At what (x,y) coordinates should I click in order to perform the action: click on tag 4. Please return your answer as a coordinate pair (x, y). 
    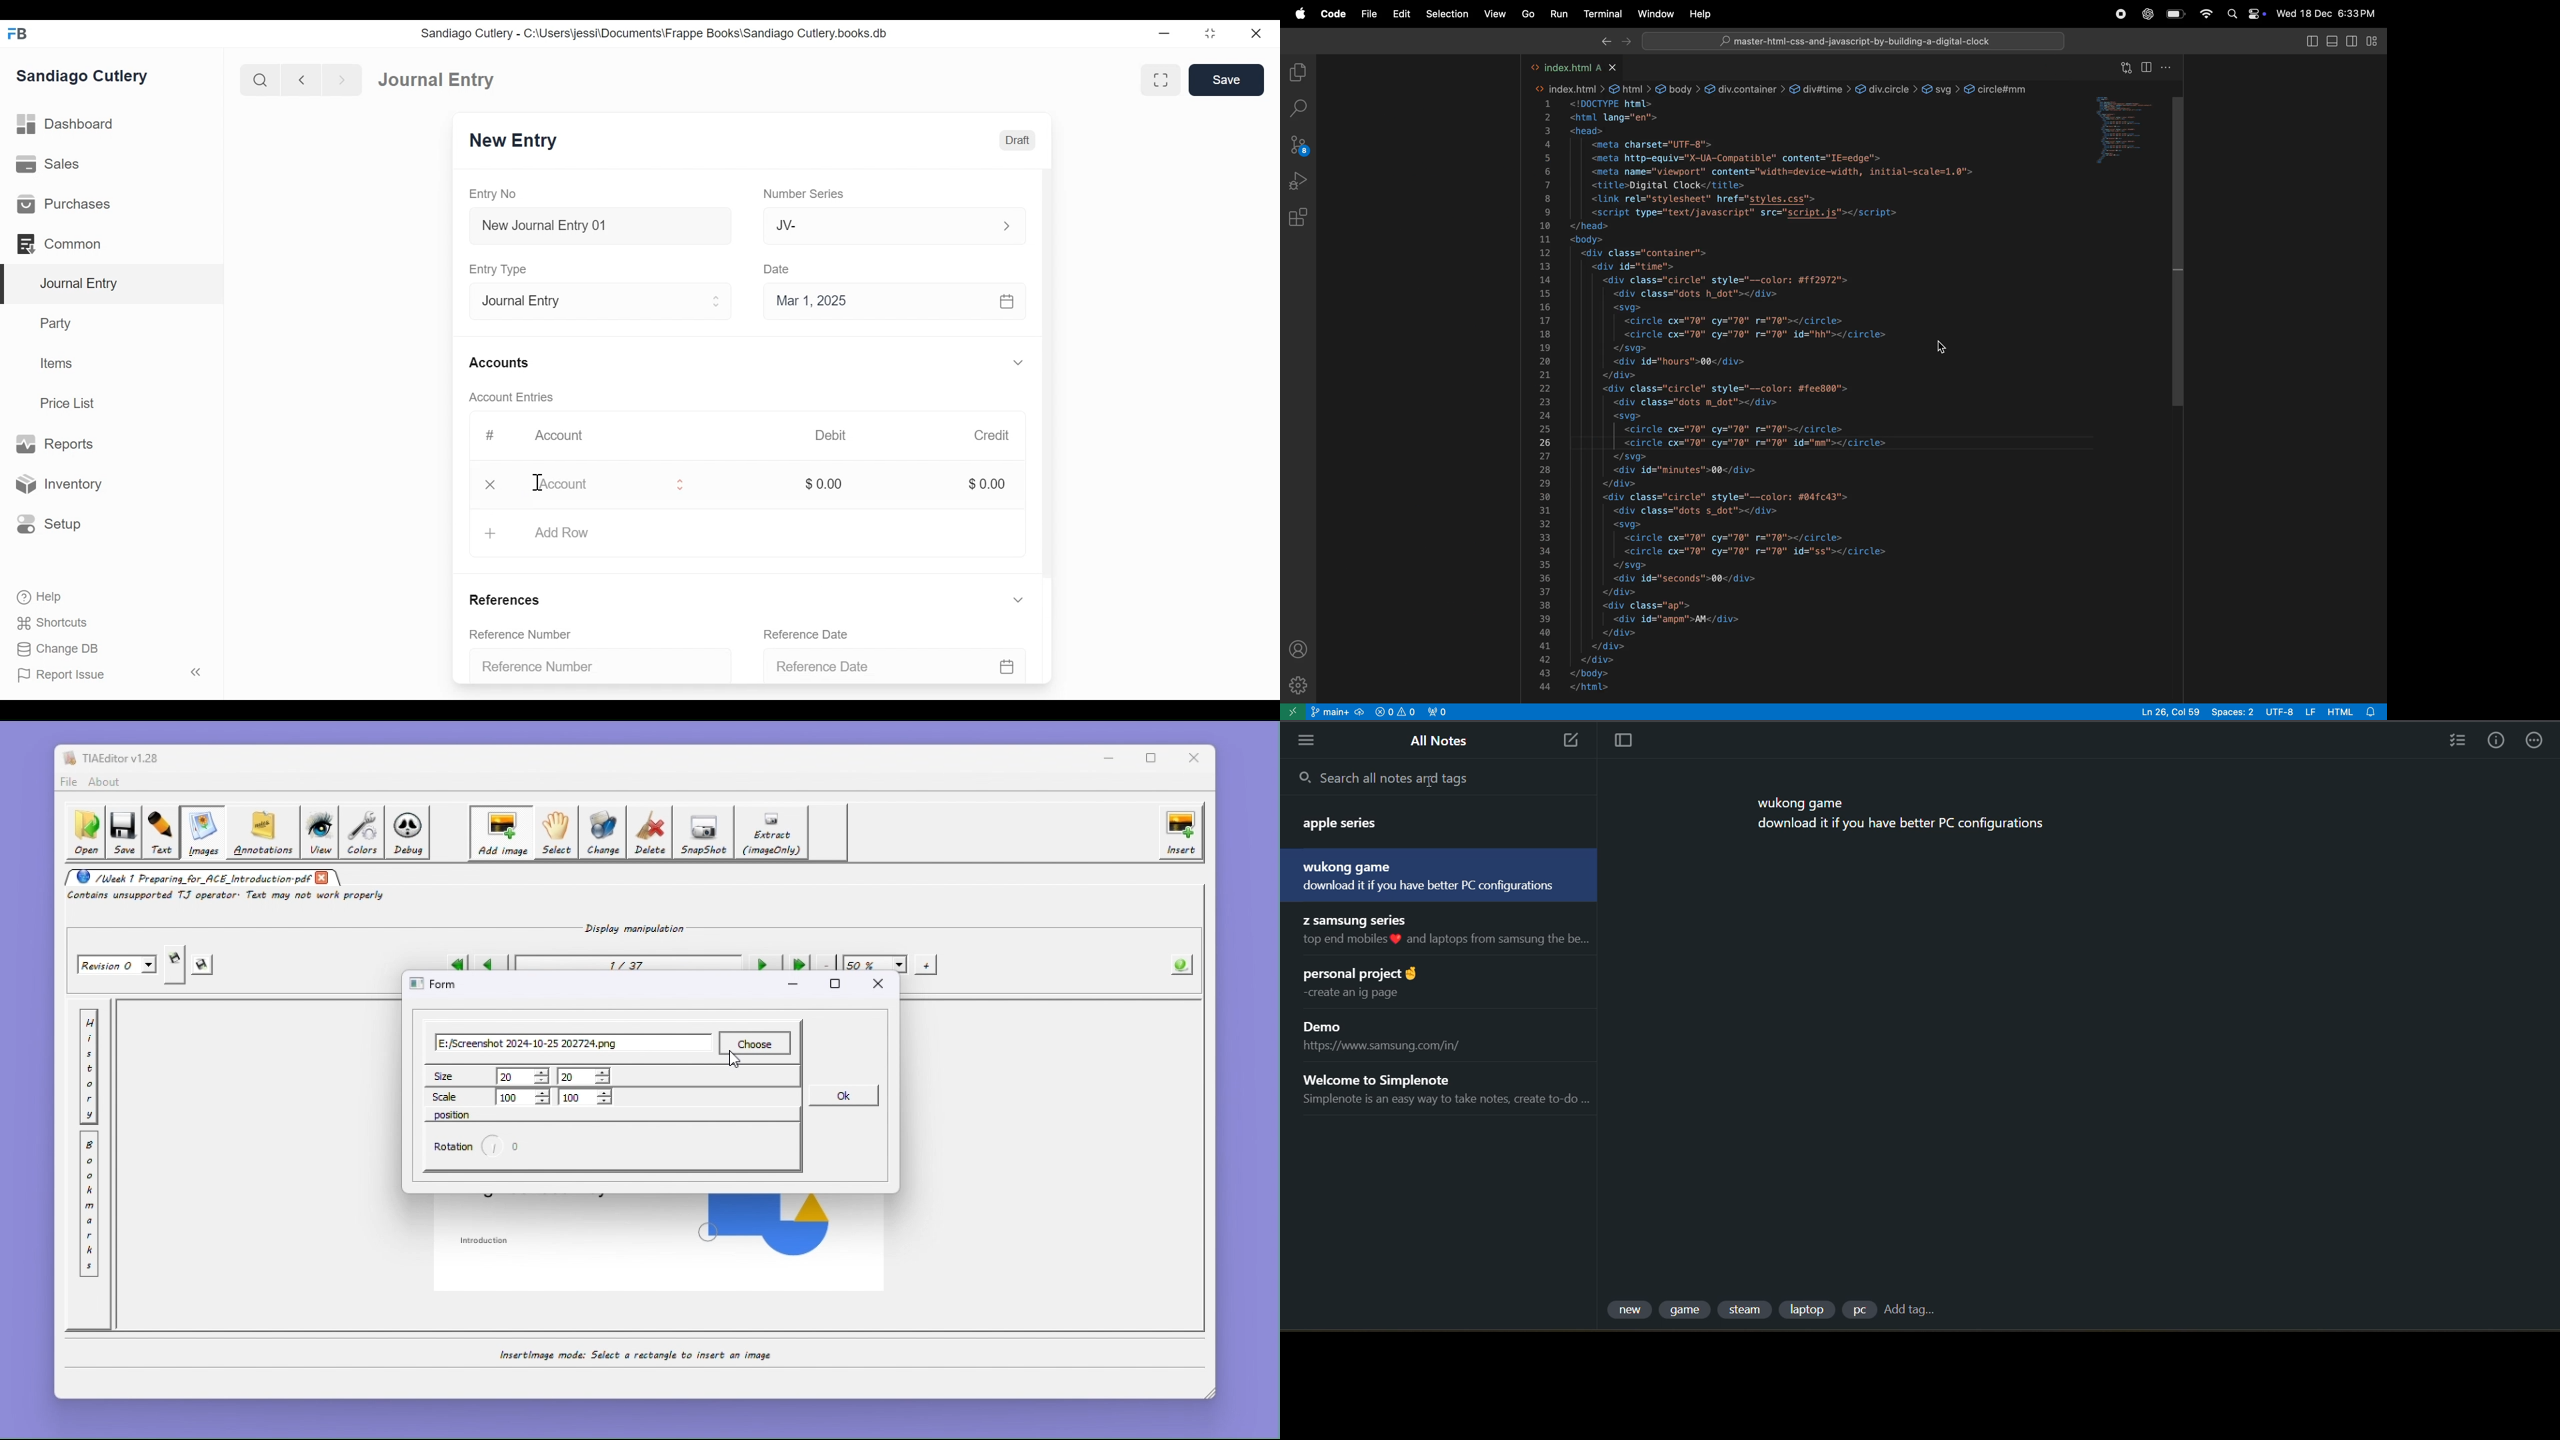
    Looking at the image, I should click on (1807, 1309).